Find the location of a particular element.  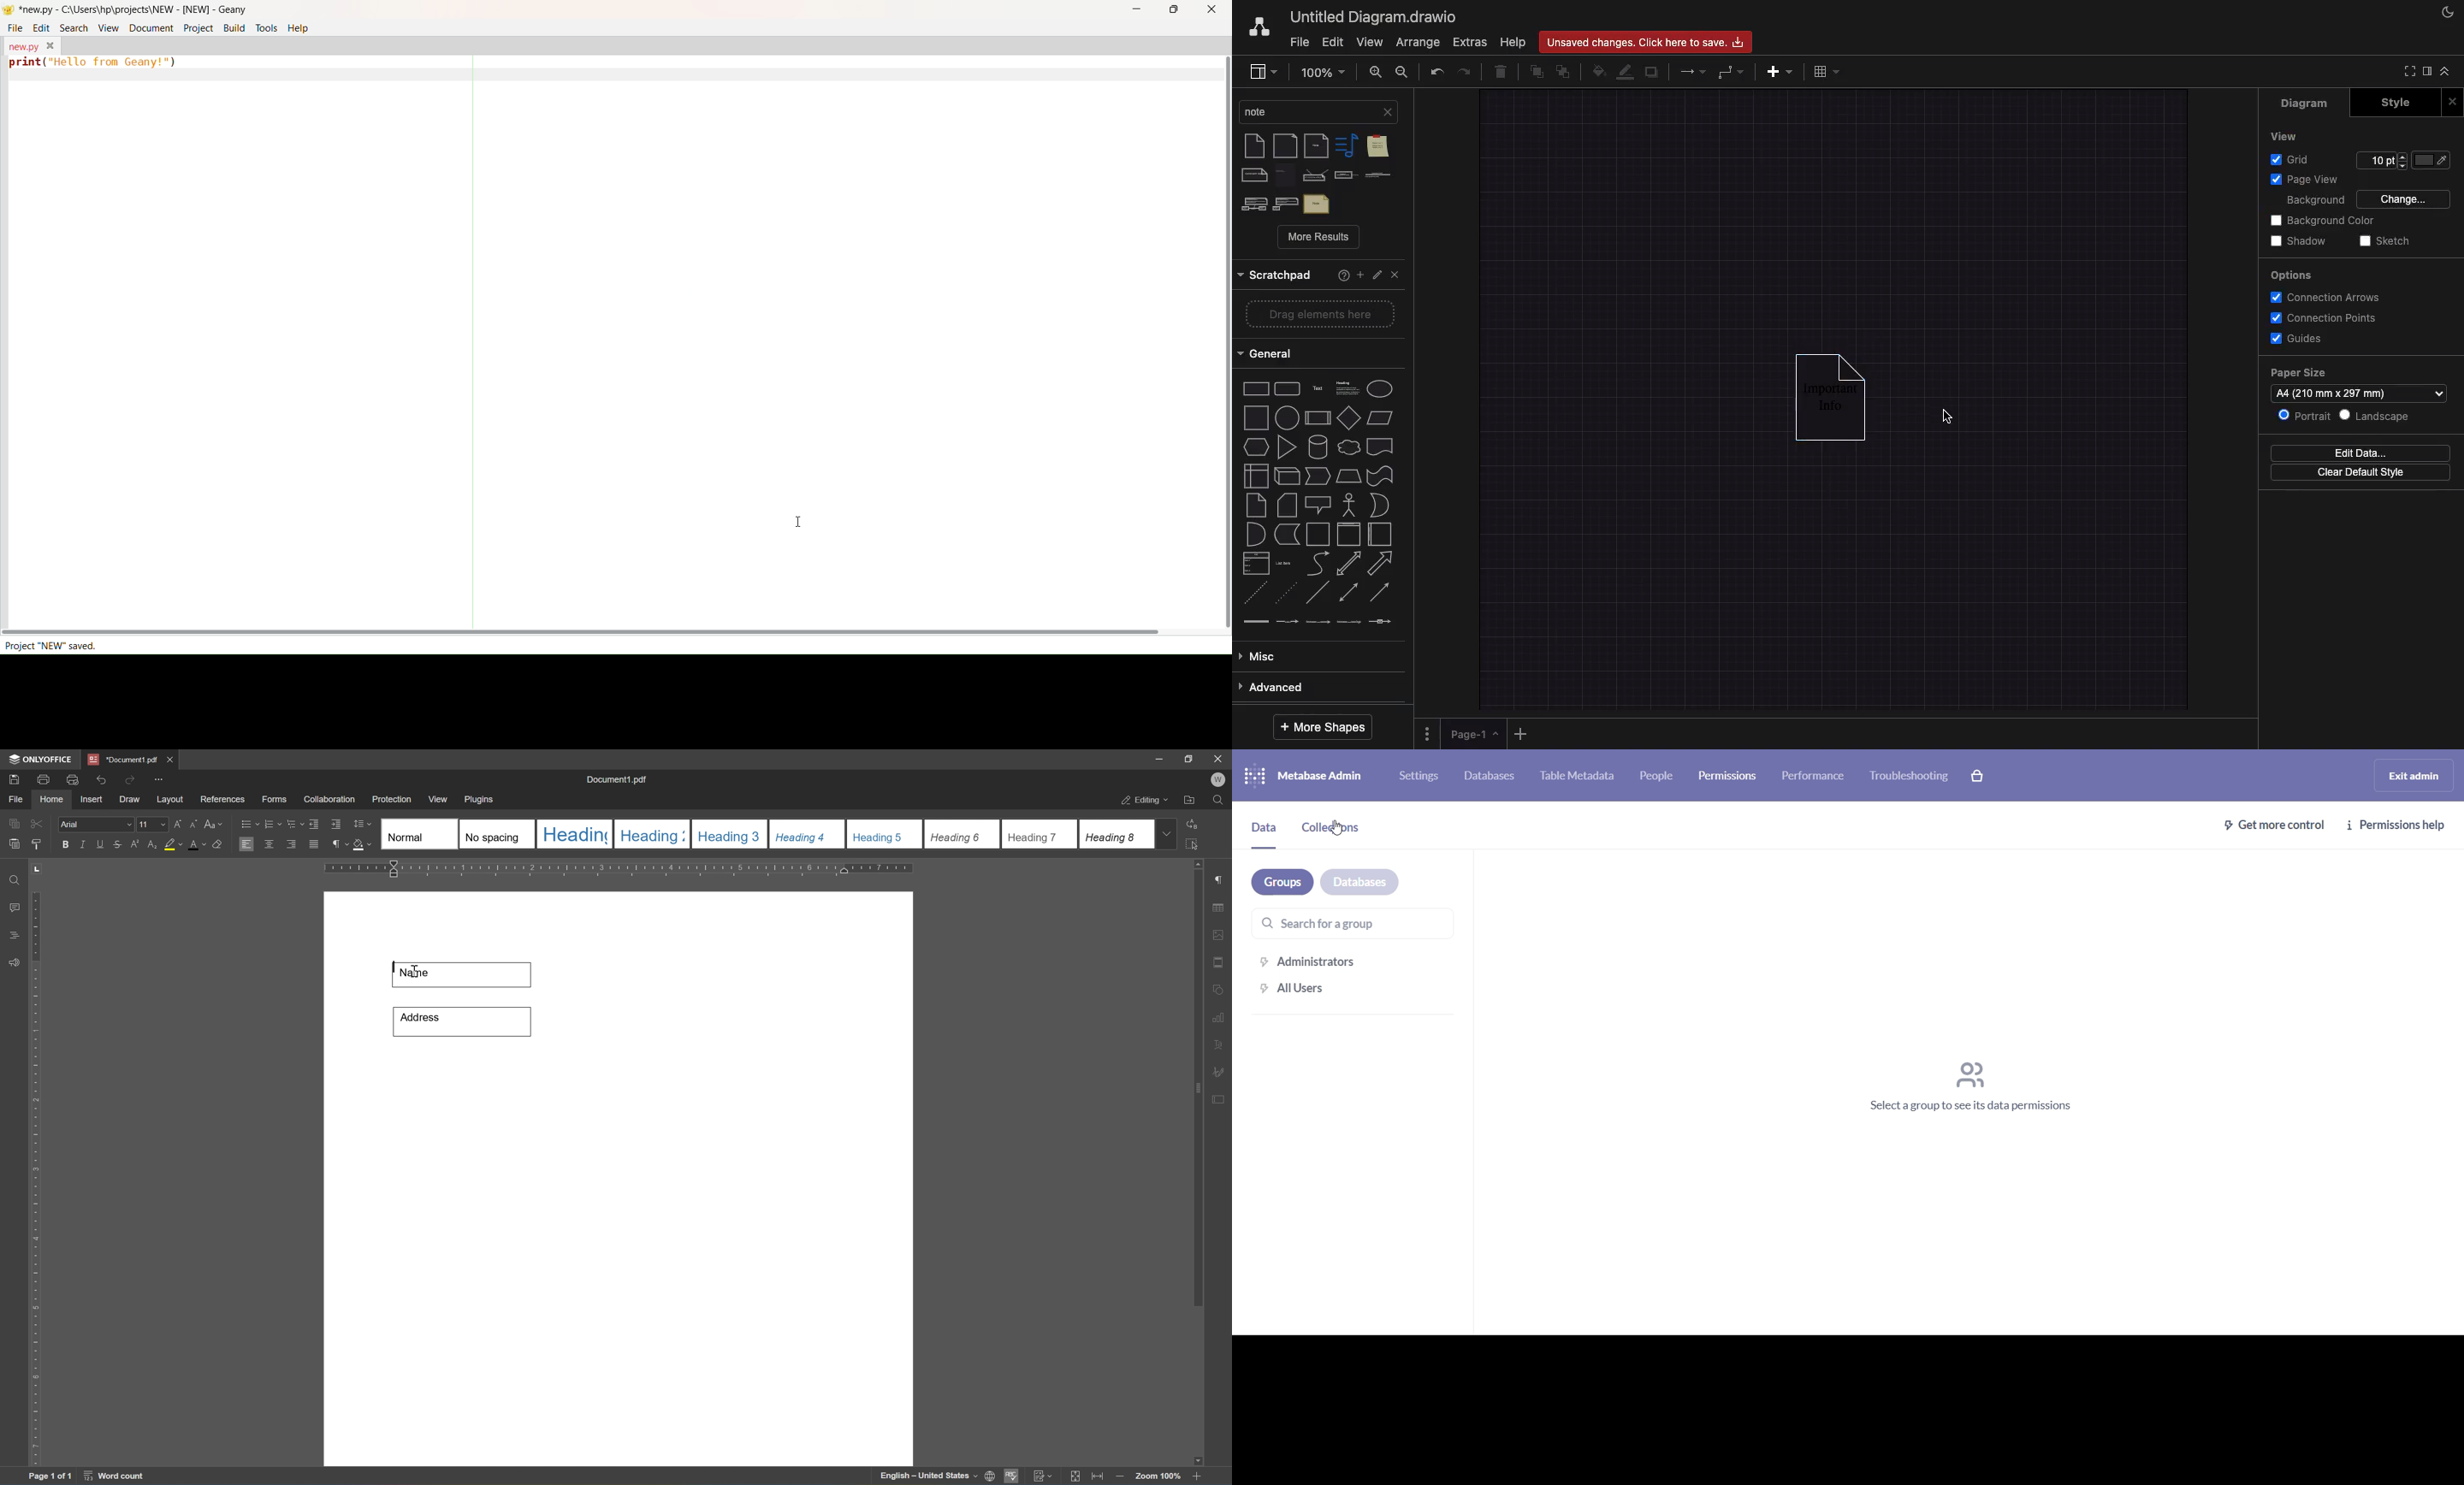

paralellogram is located at coordinates (1383, 417).